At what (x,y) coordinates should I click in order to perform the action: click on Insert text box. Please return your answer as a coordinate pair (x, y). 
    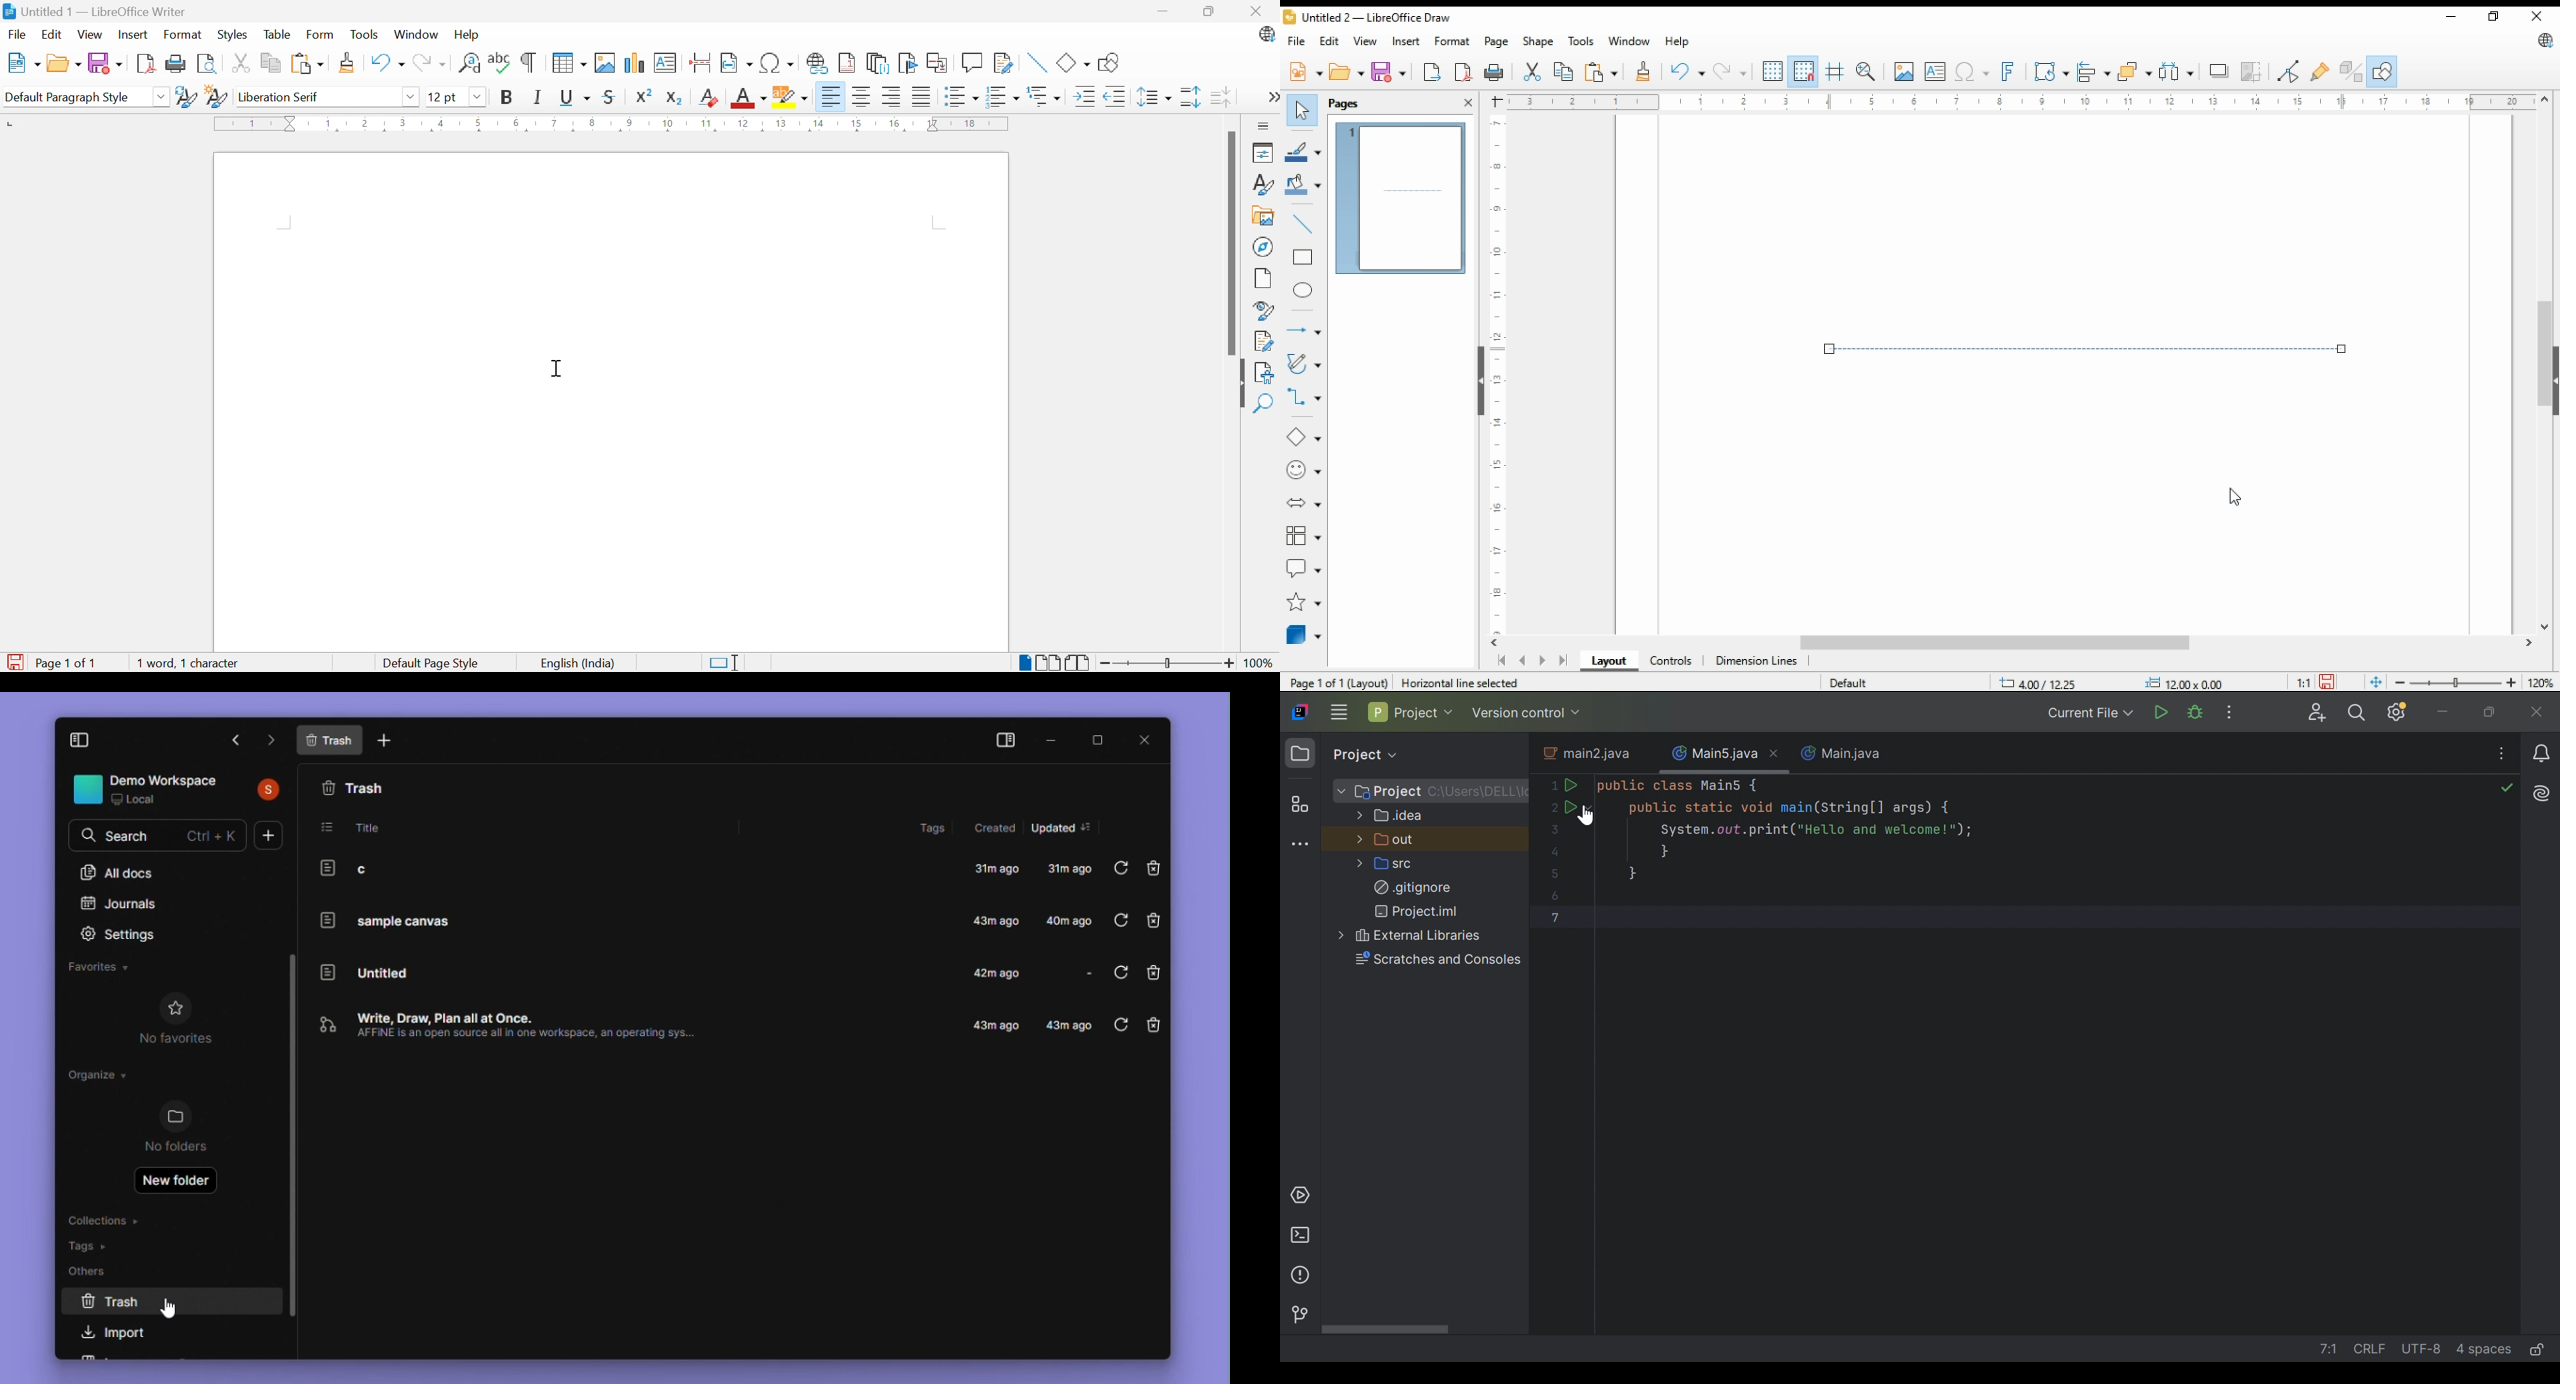
    Looking at the image, I should click on (664, 63).